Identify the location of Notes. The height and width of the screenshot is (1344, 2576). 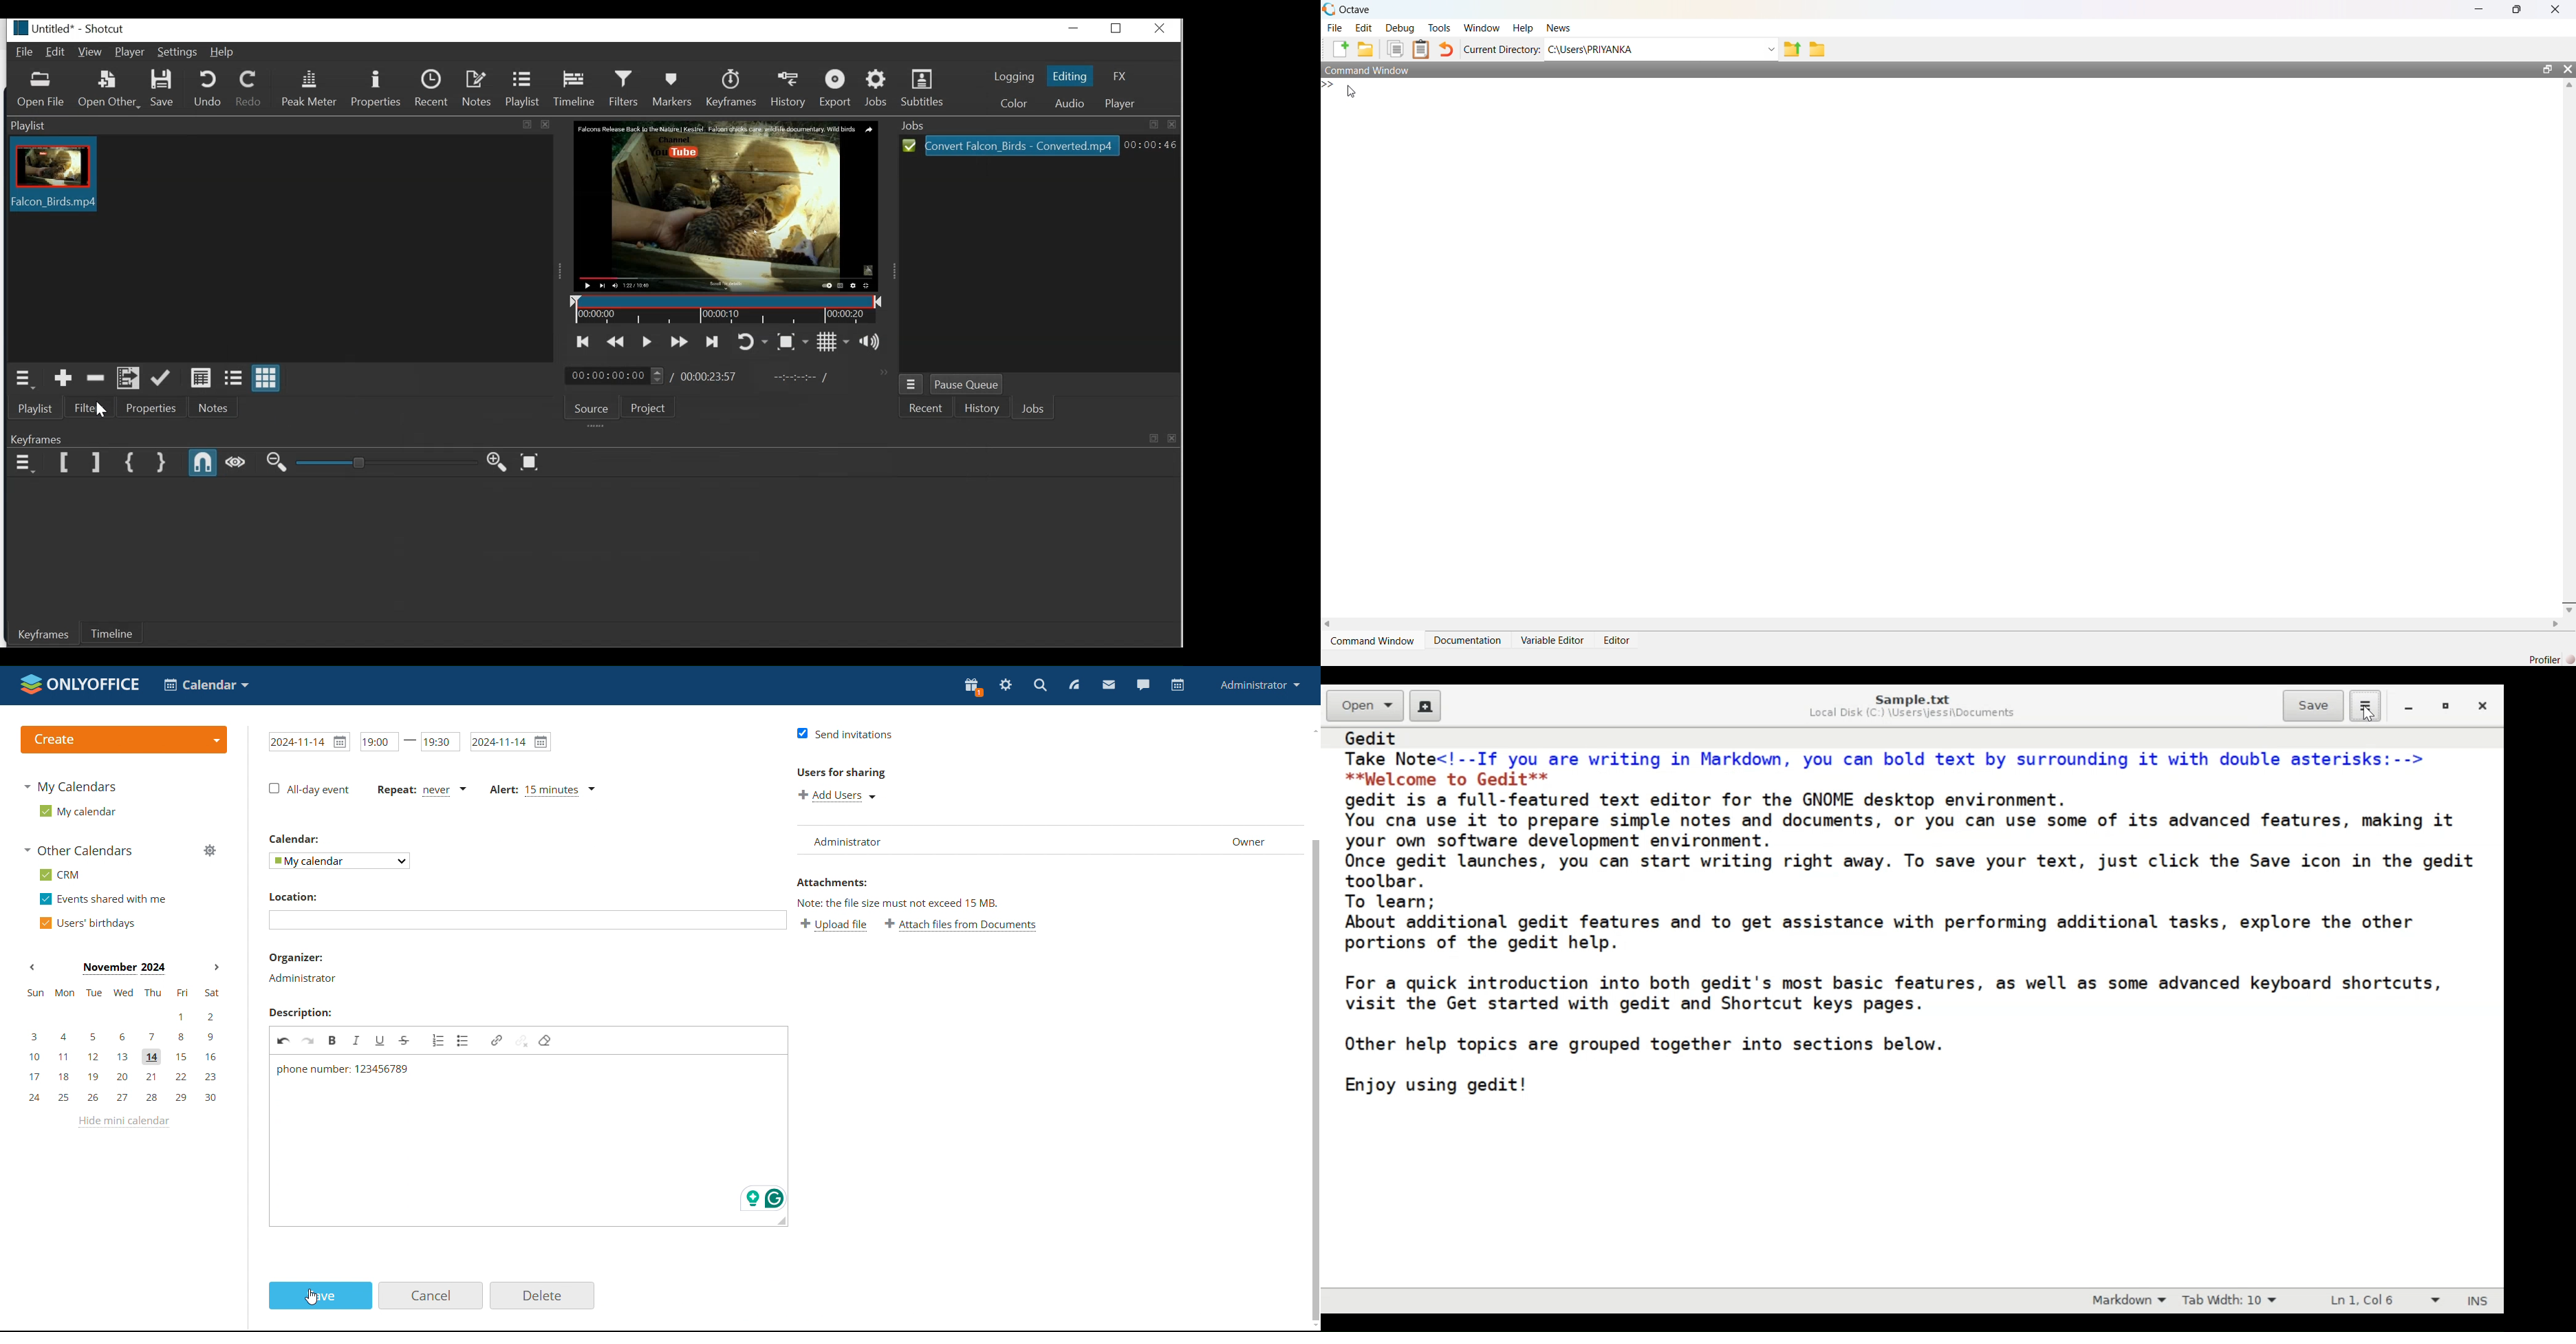
(213, 409).